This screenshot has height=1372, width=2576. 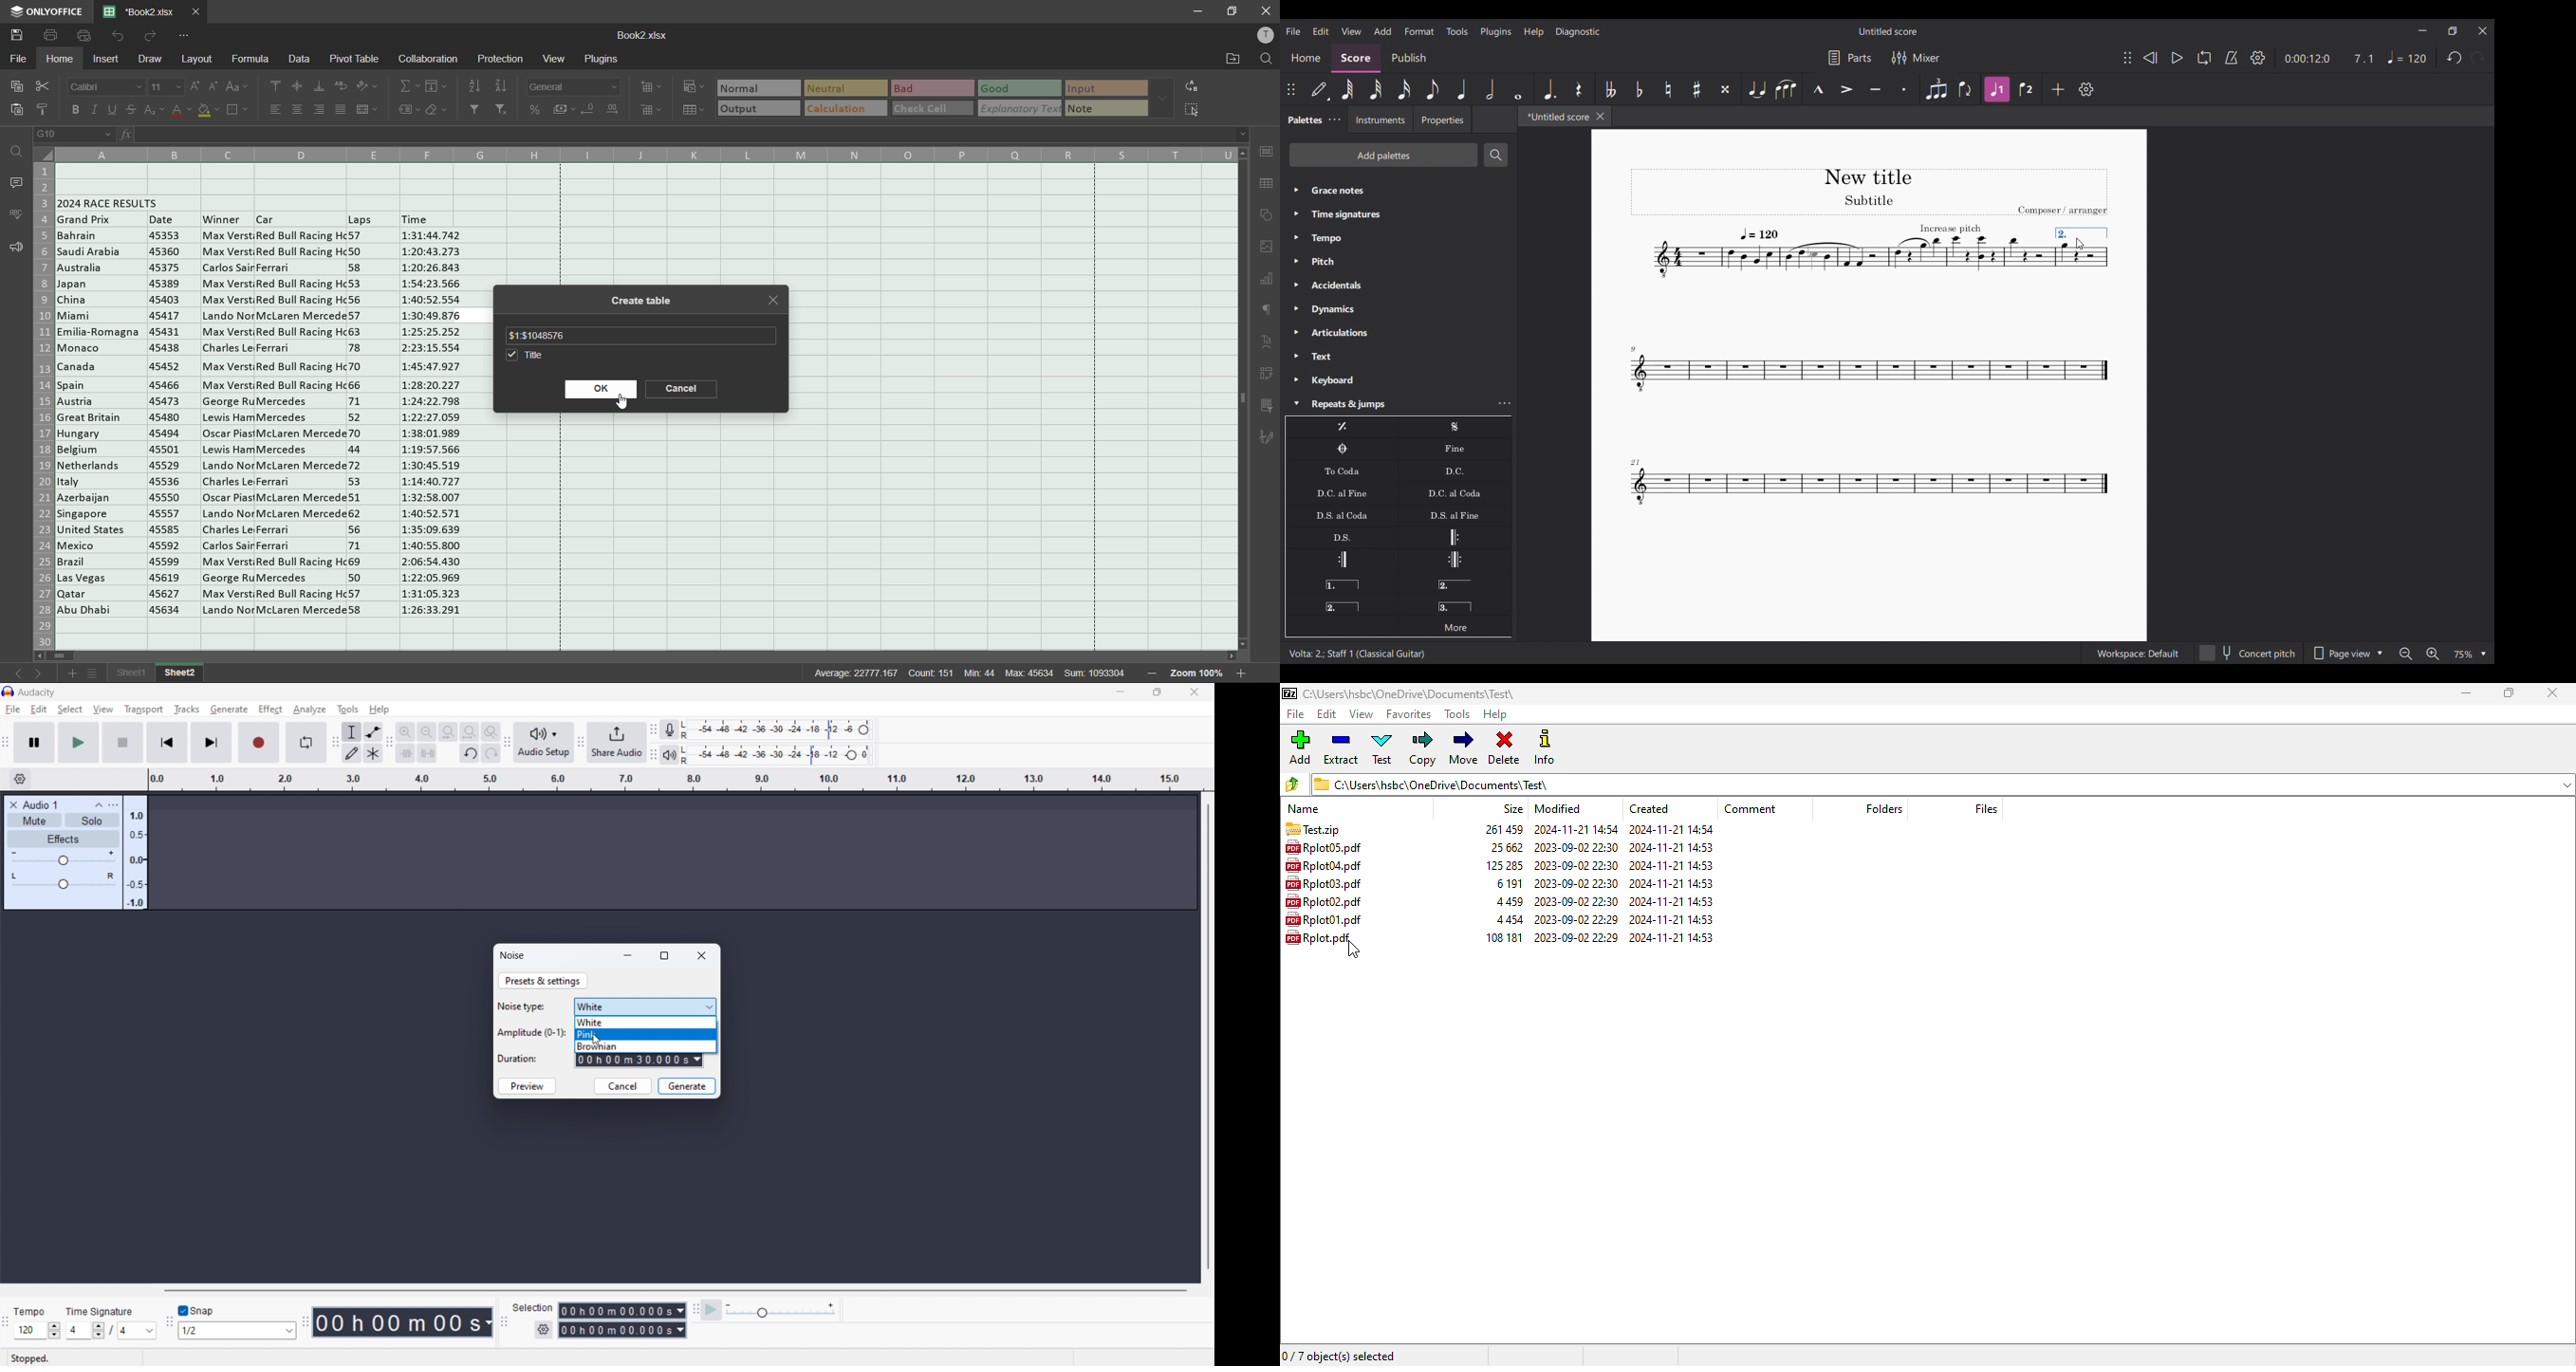 What do you see at coordinates (296, 110) in the screenshot?
I see `align center` at bounding box center [296, 110].